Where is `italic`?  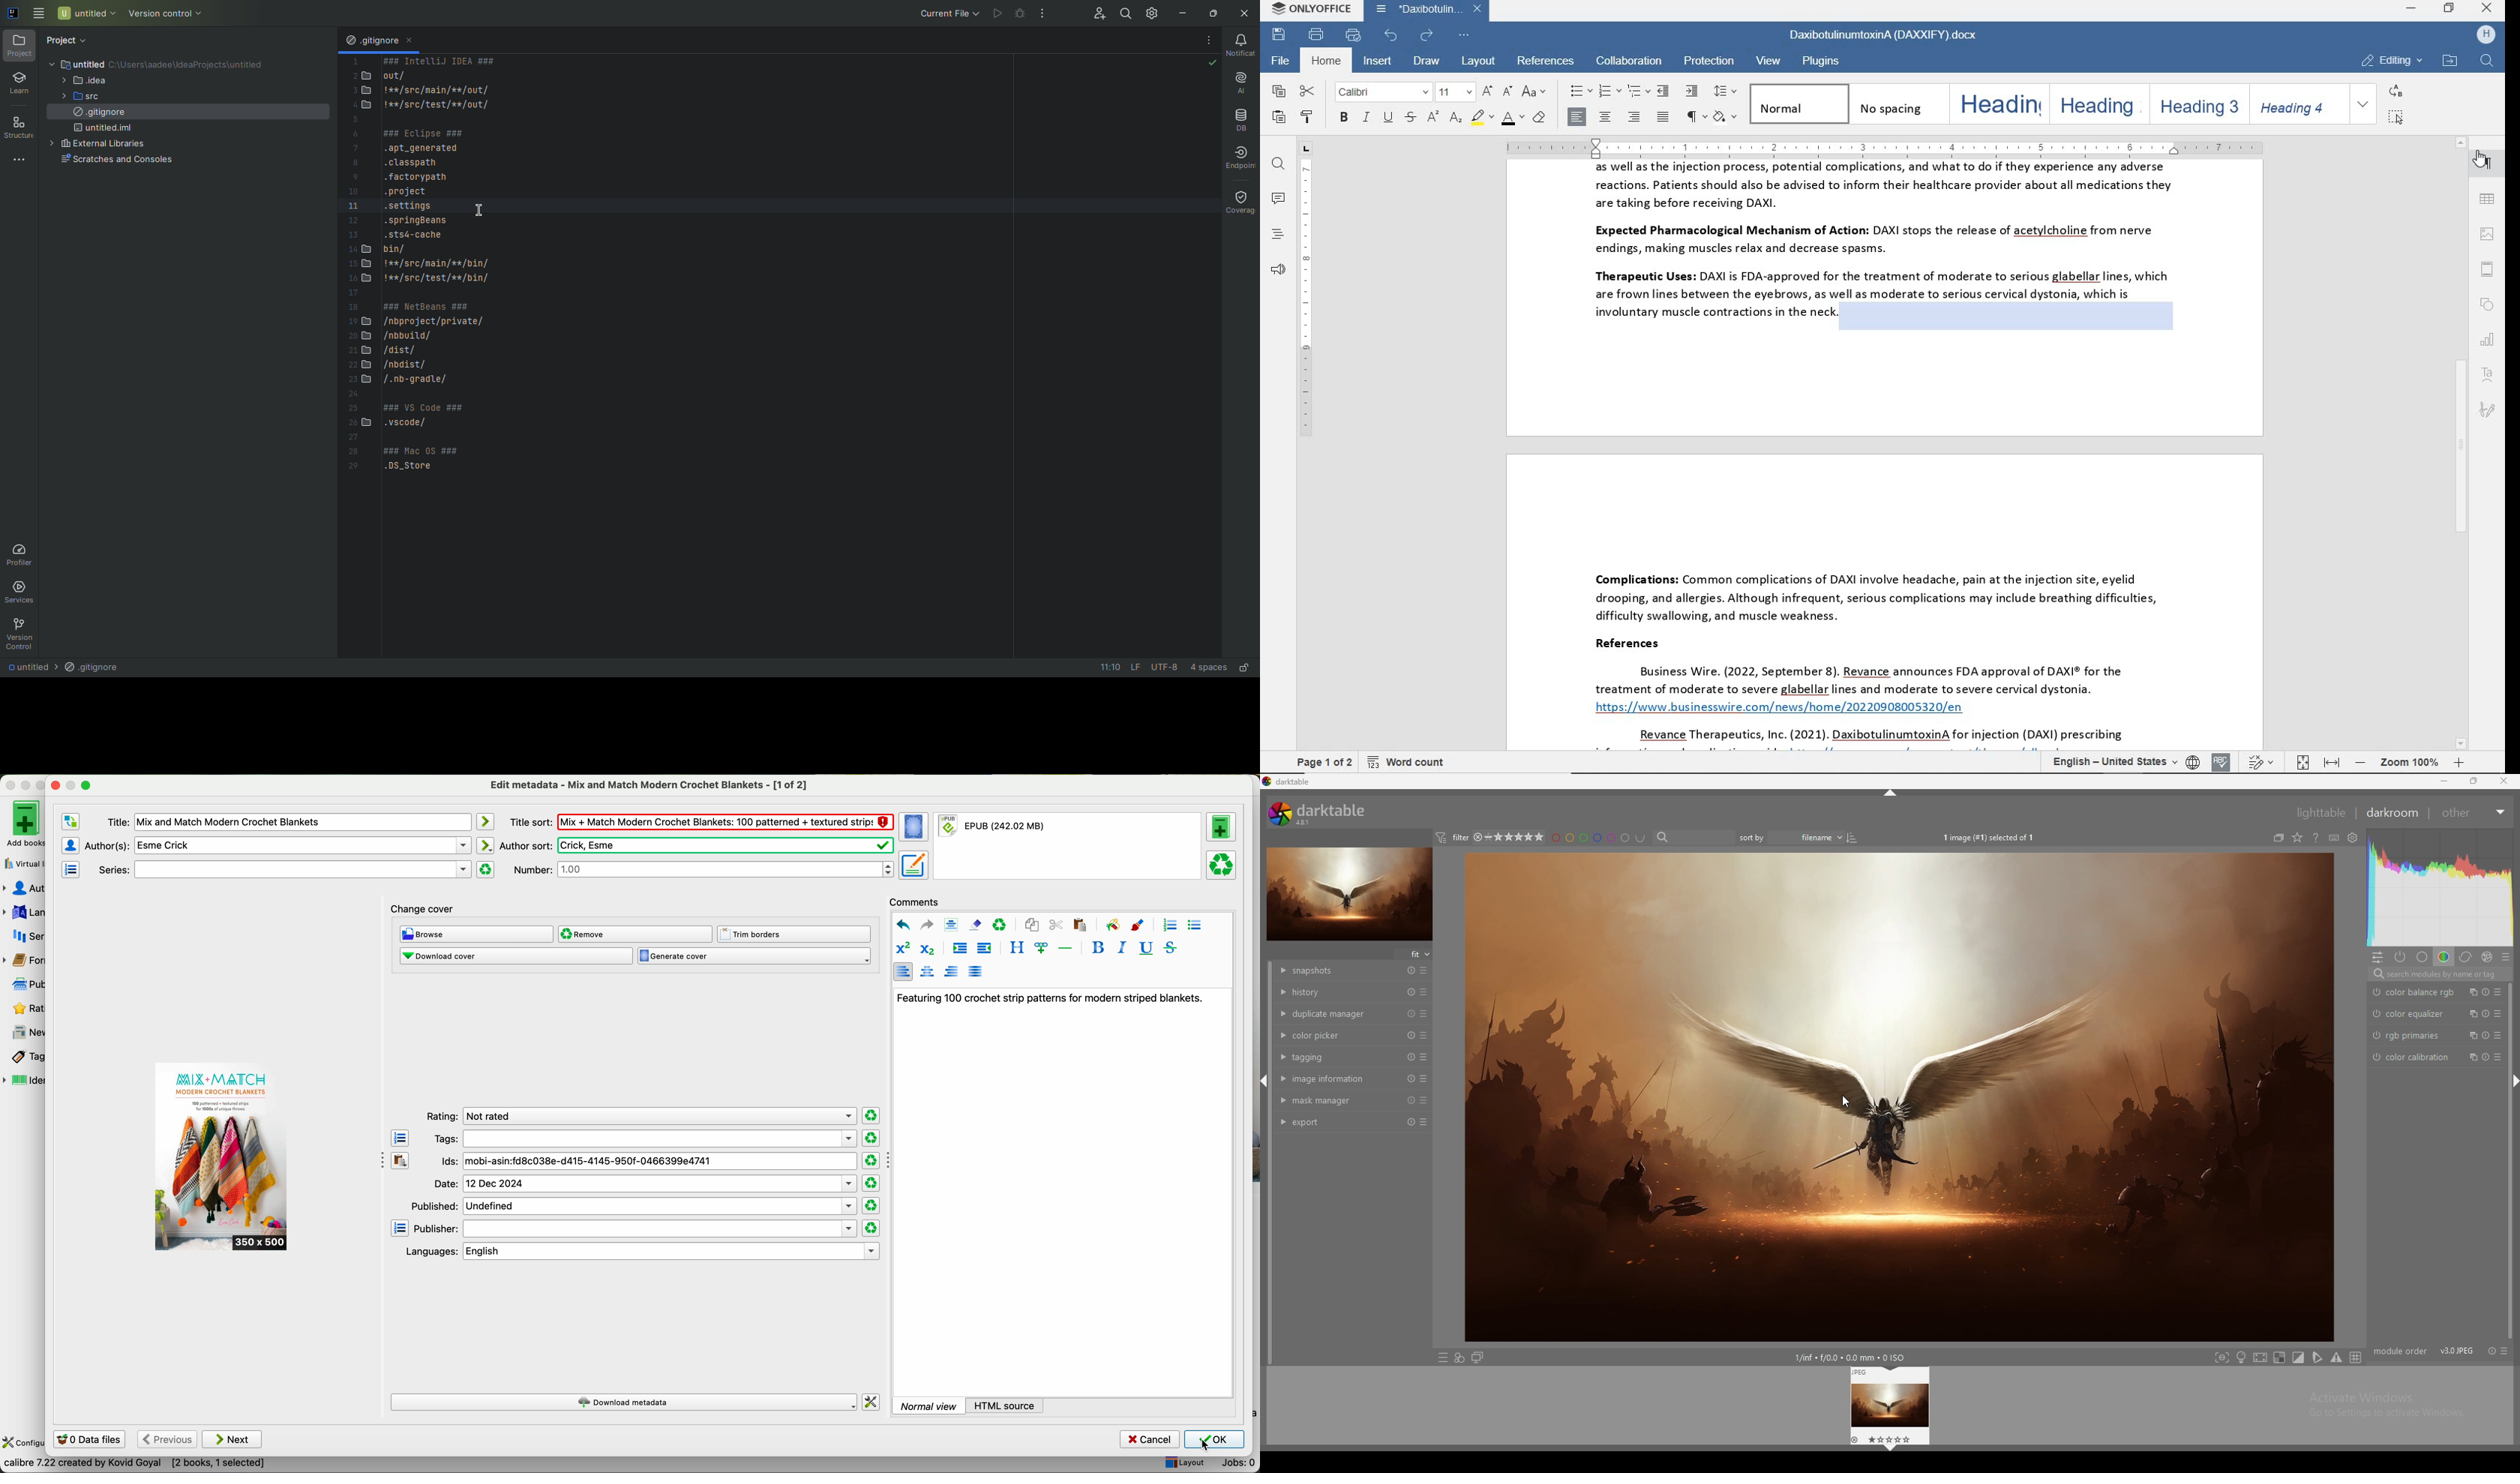 italic is located at coordinates (1366, 119).